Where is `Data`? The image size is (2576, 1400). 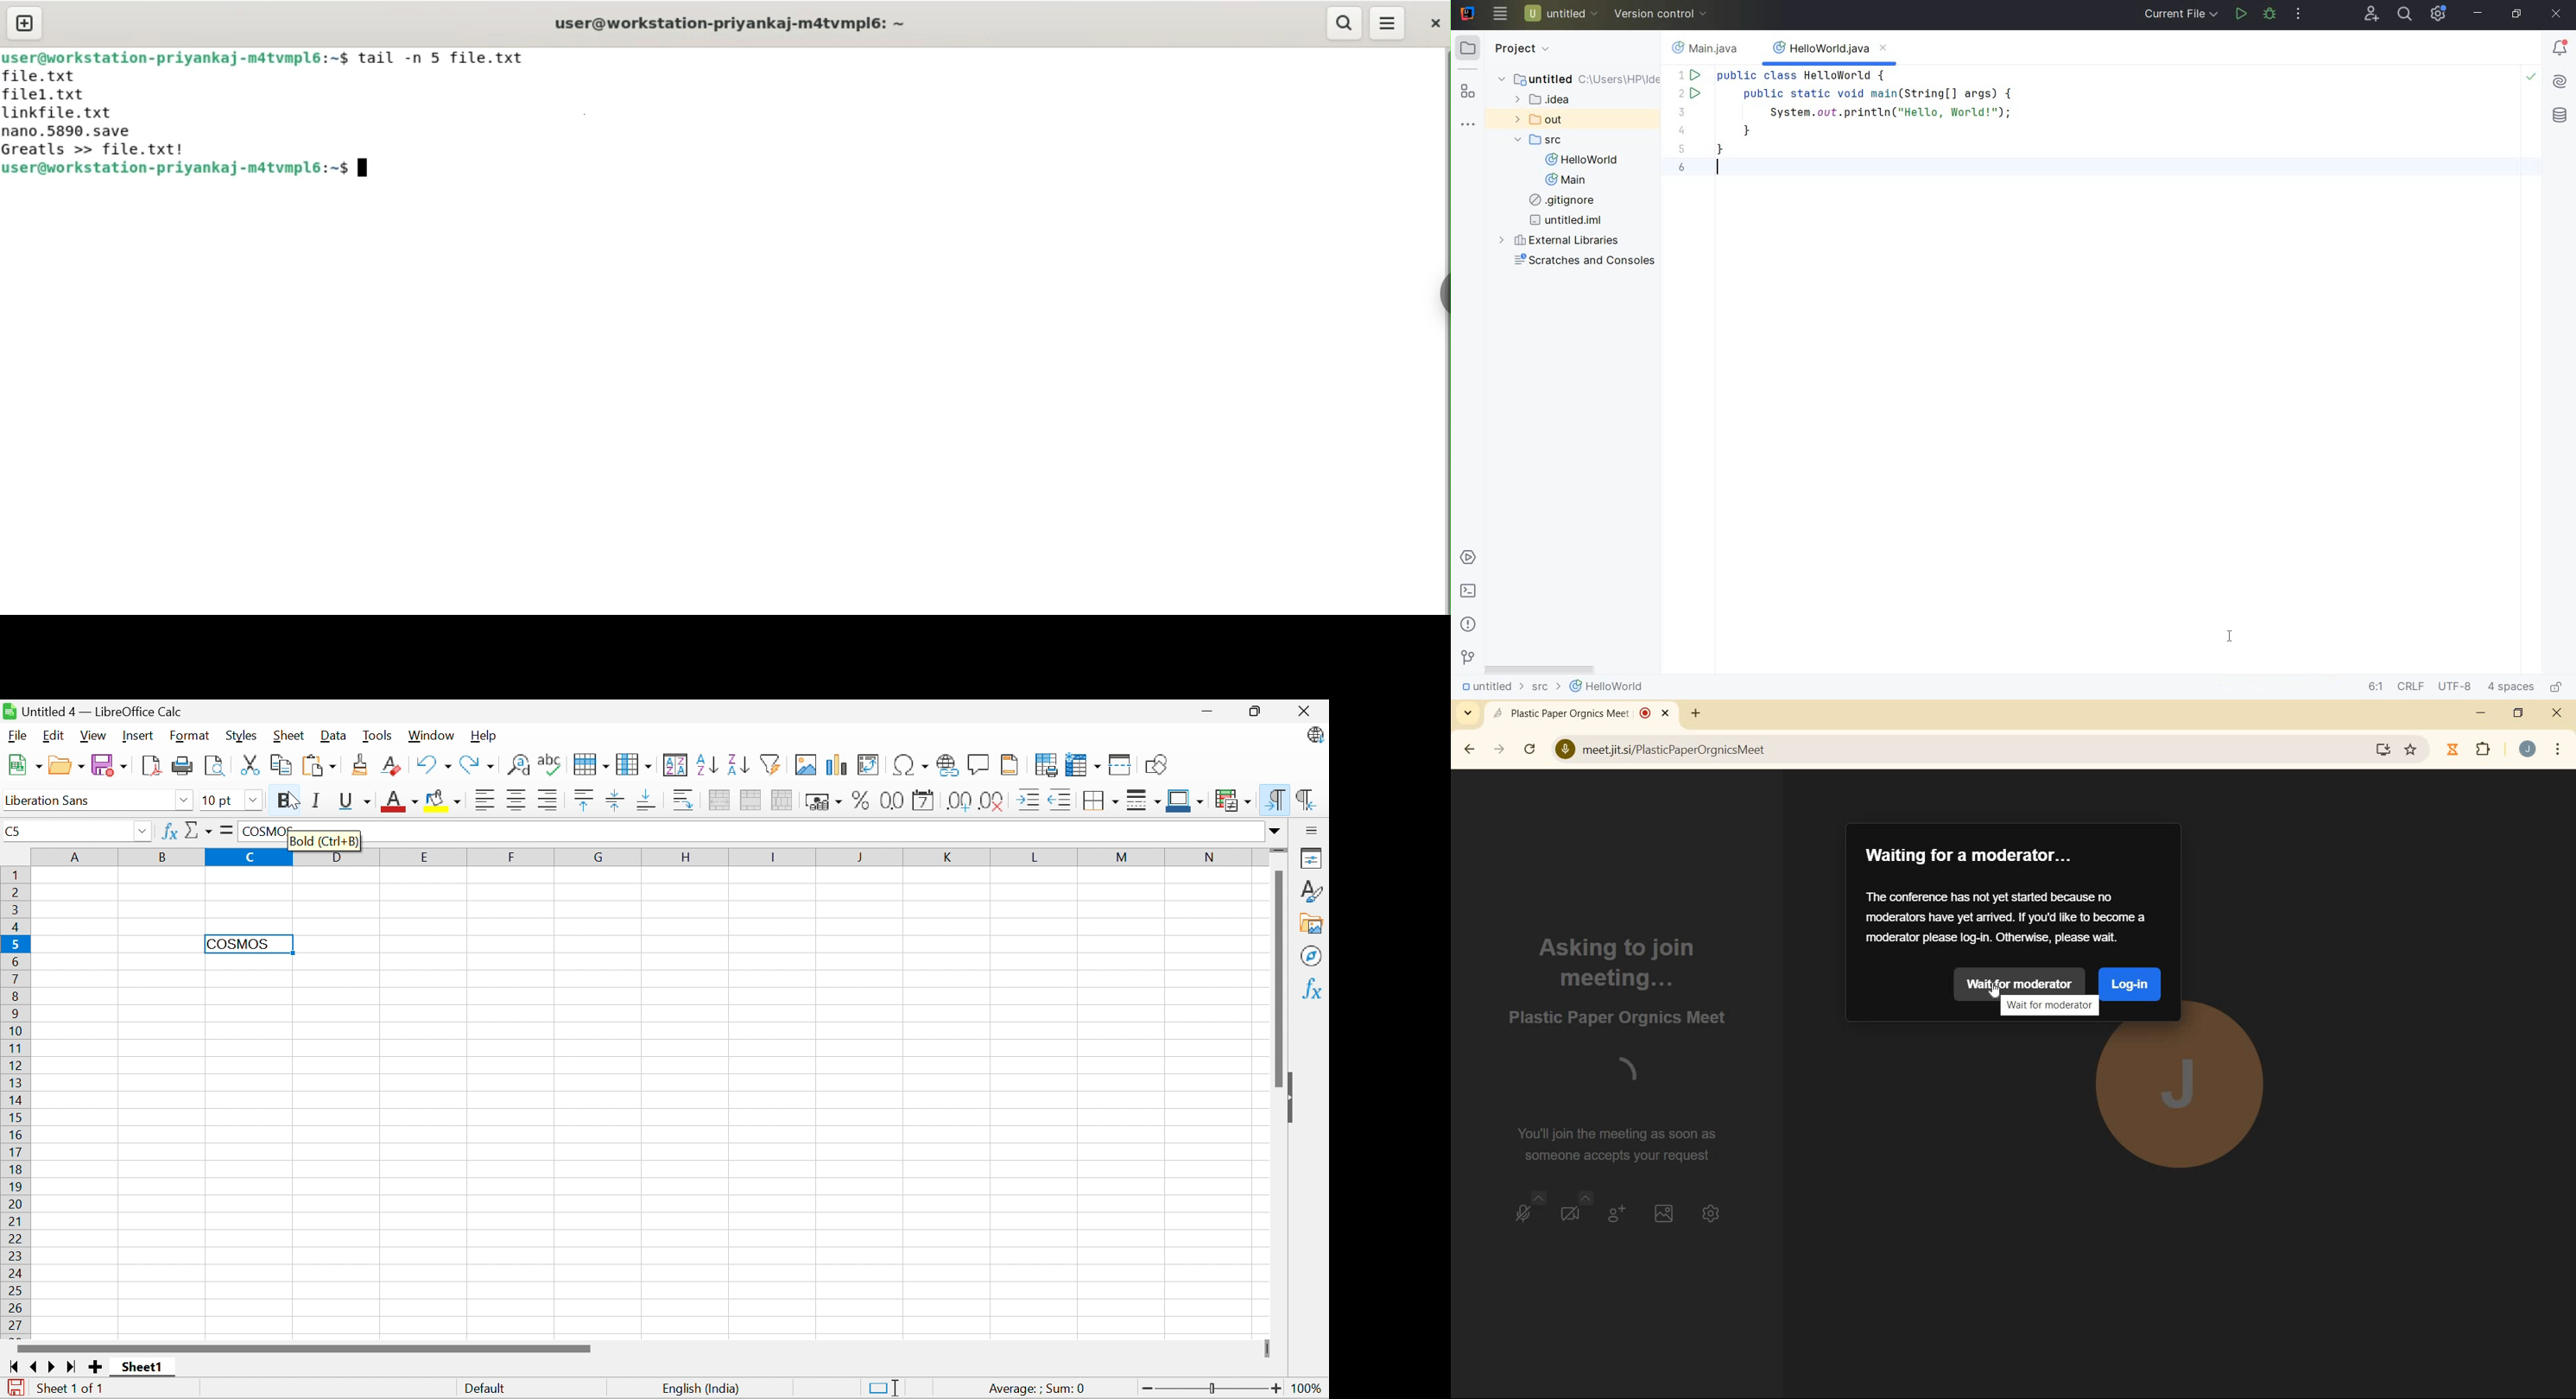 Data is located at coordinates (335, 736).